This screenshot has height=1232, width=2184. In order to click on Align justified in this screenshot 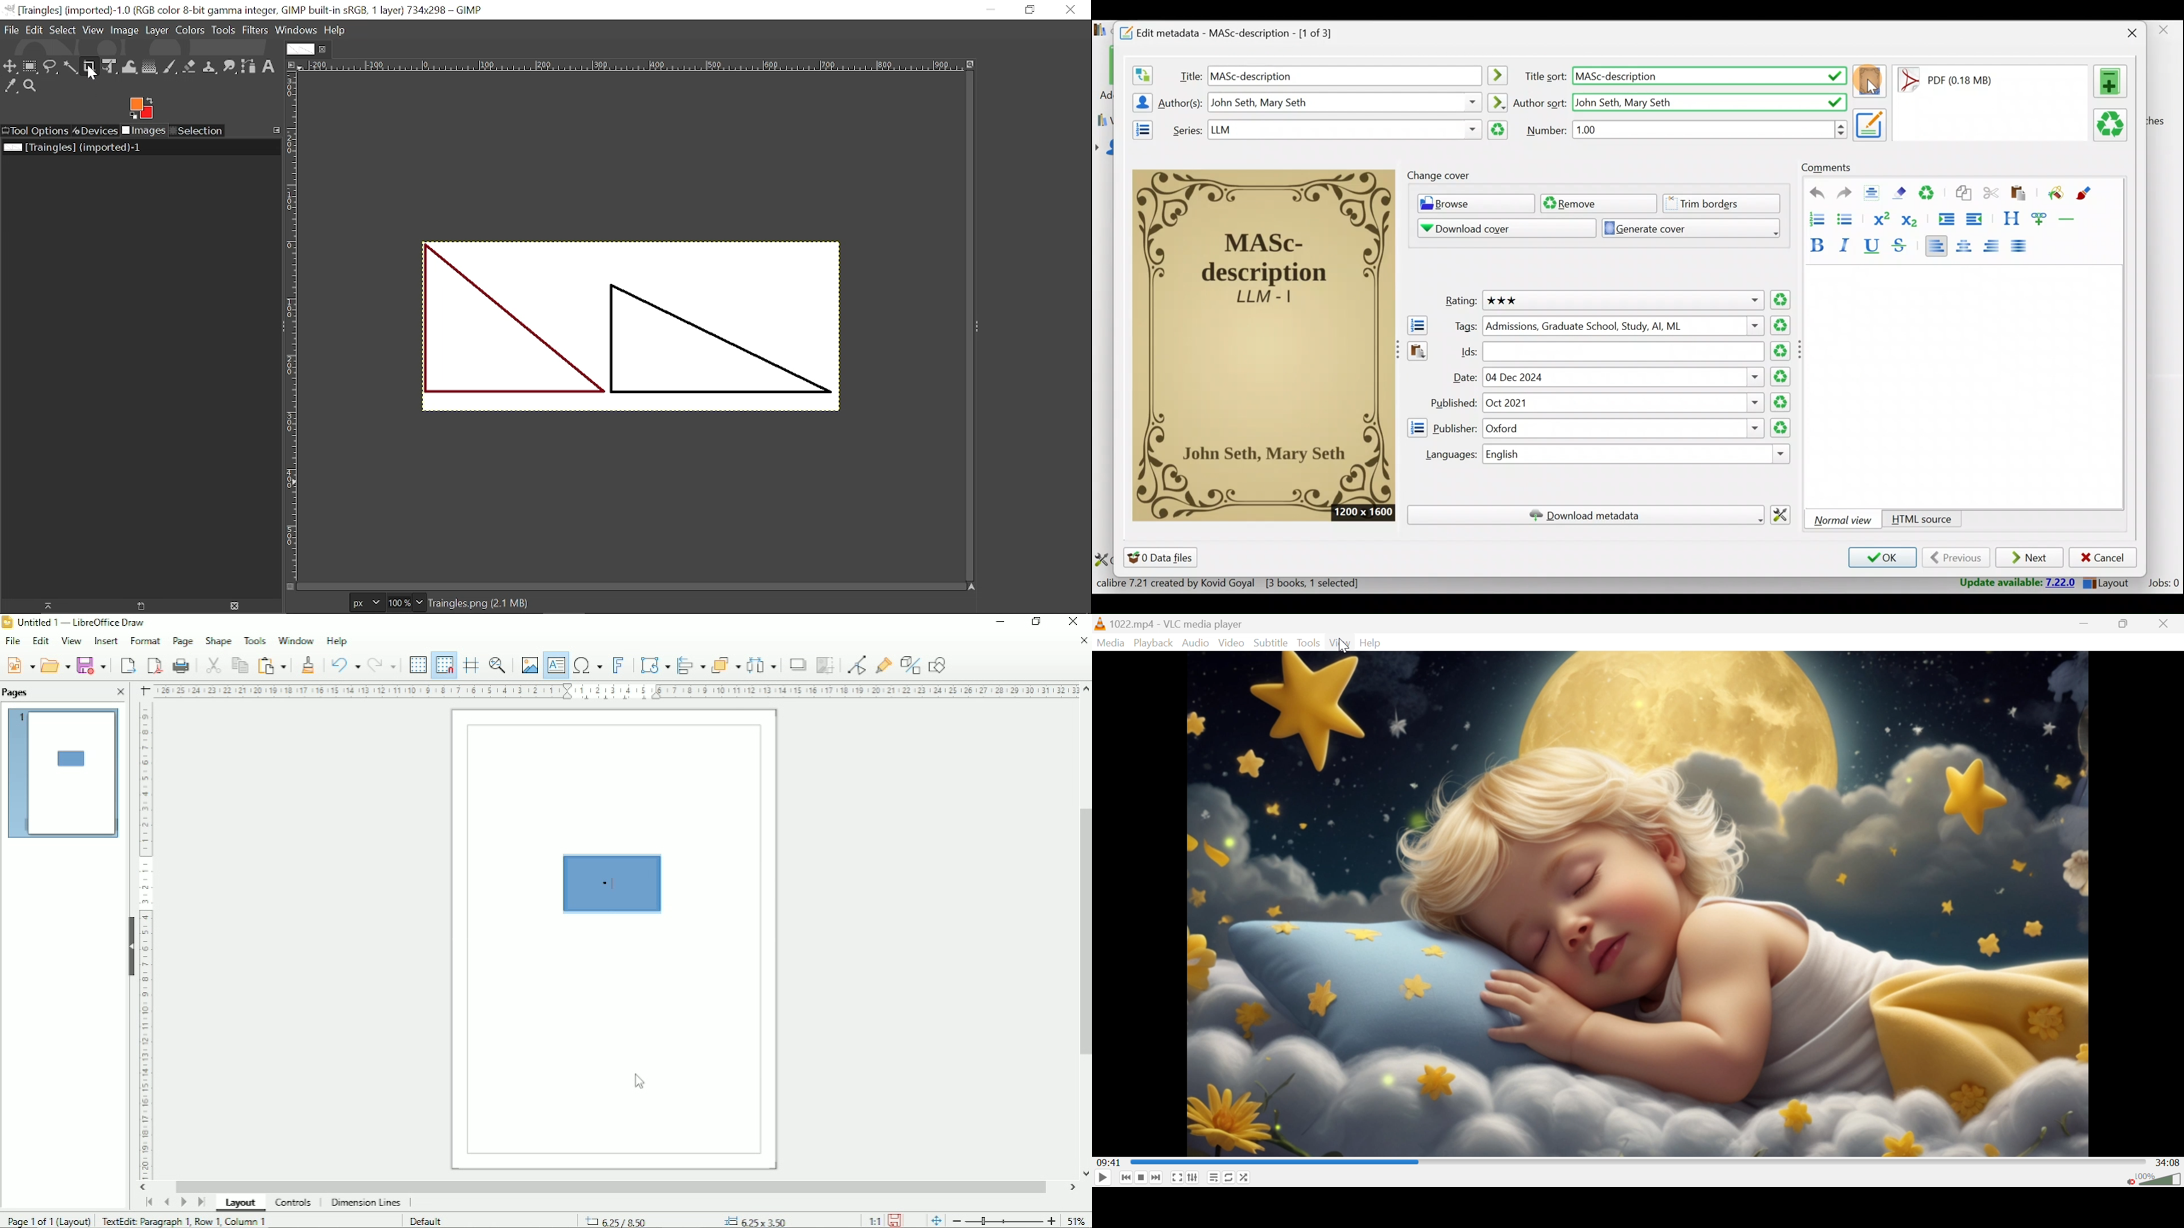, I will do `click(2023, 247)`.